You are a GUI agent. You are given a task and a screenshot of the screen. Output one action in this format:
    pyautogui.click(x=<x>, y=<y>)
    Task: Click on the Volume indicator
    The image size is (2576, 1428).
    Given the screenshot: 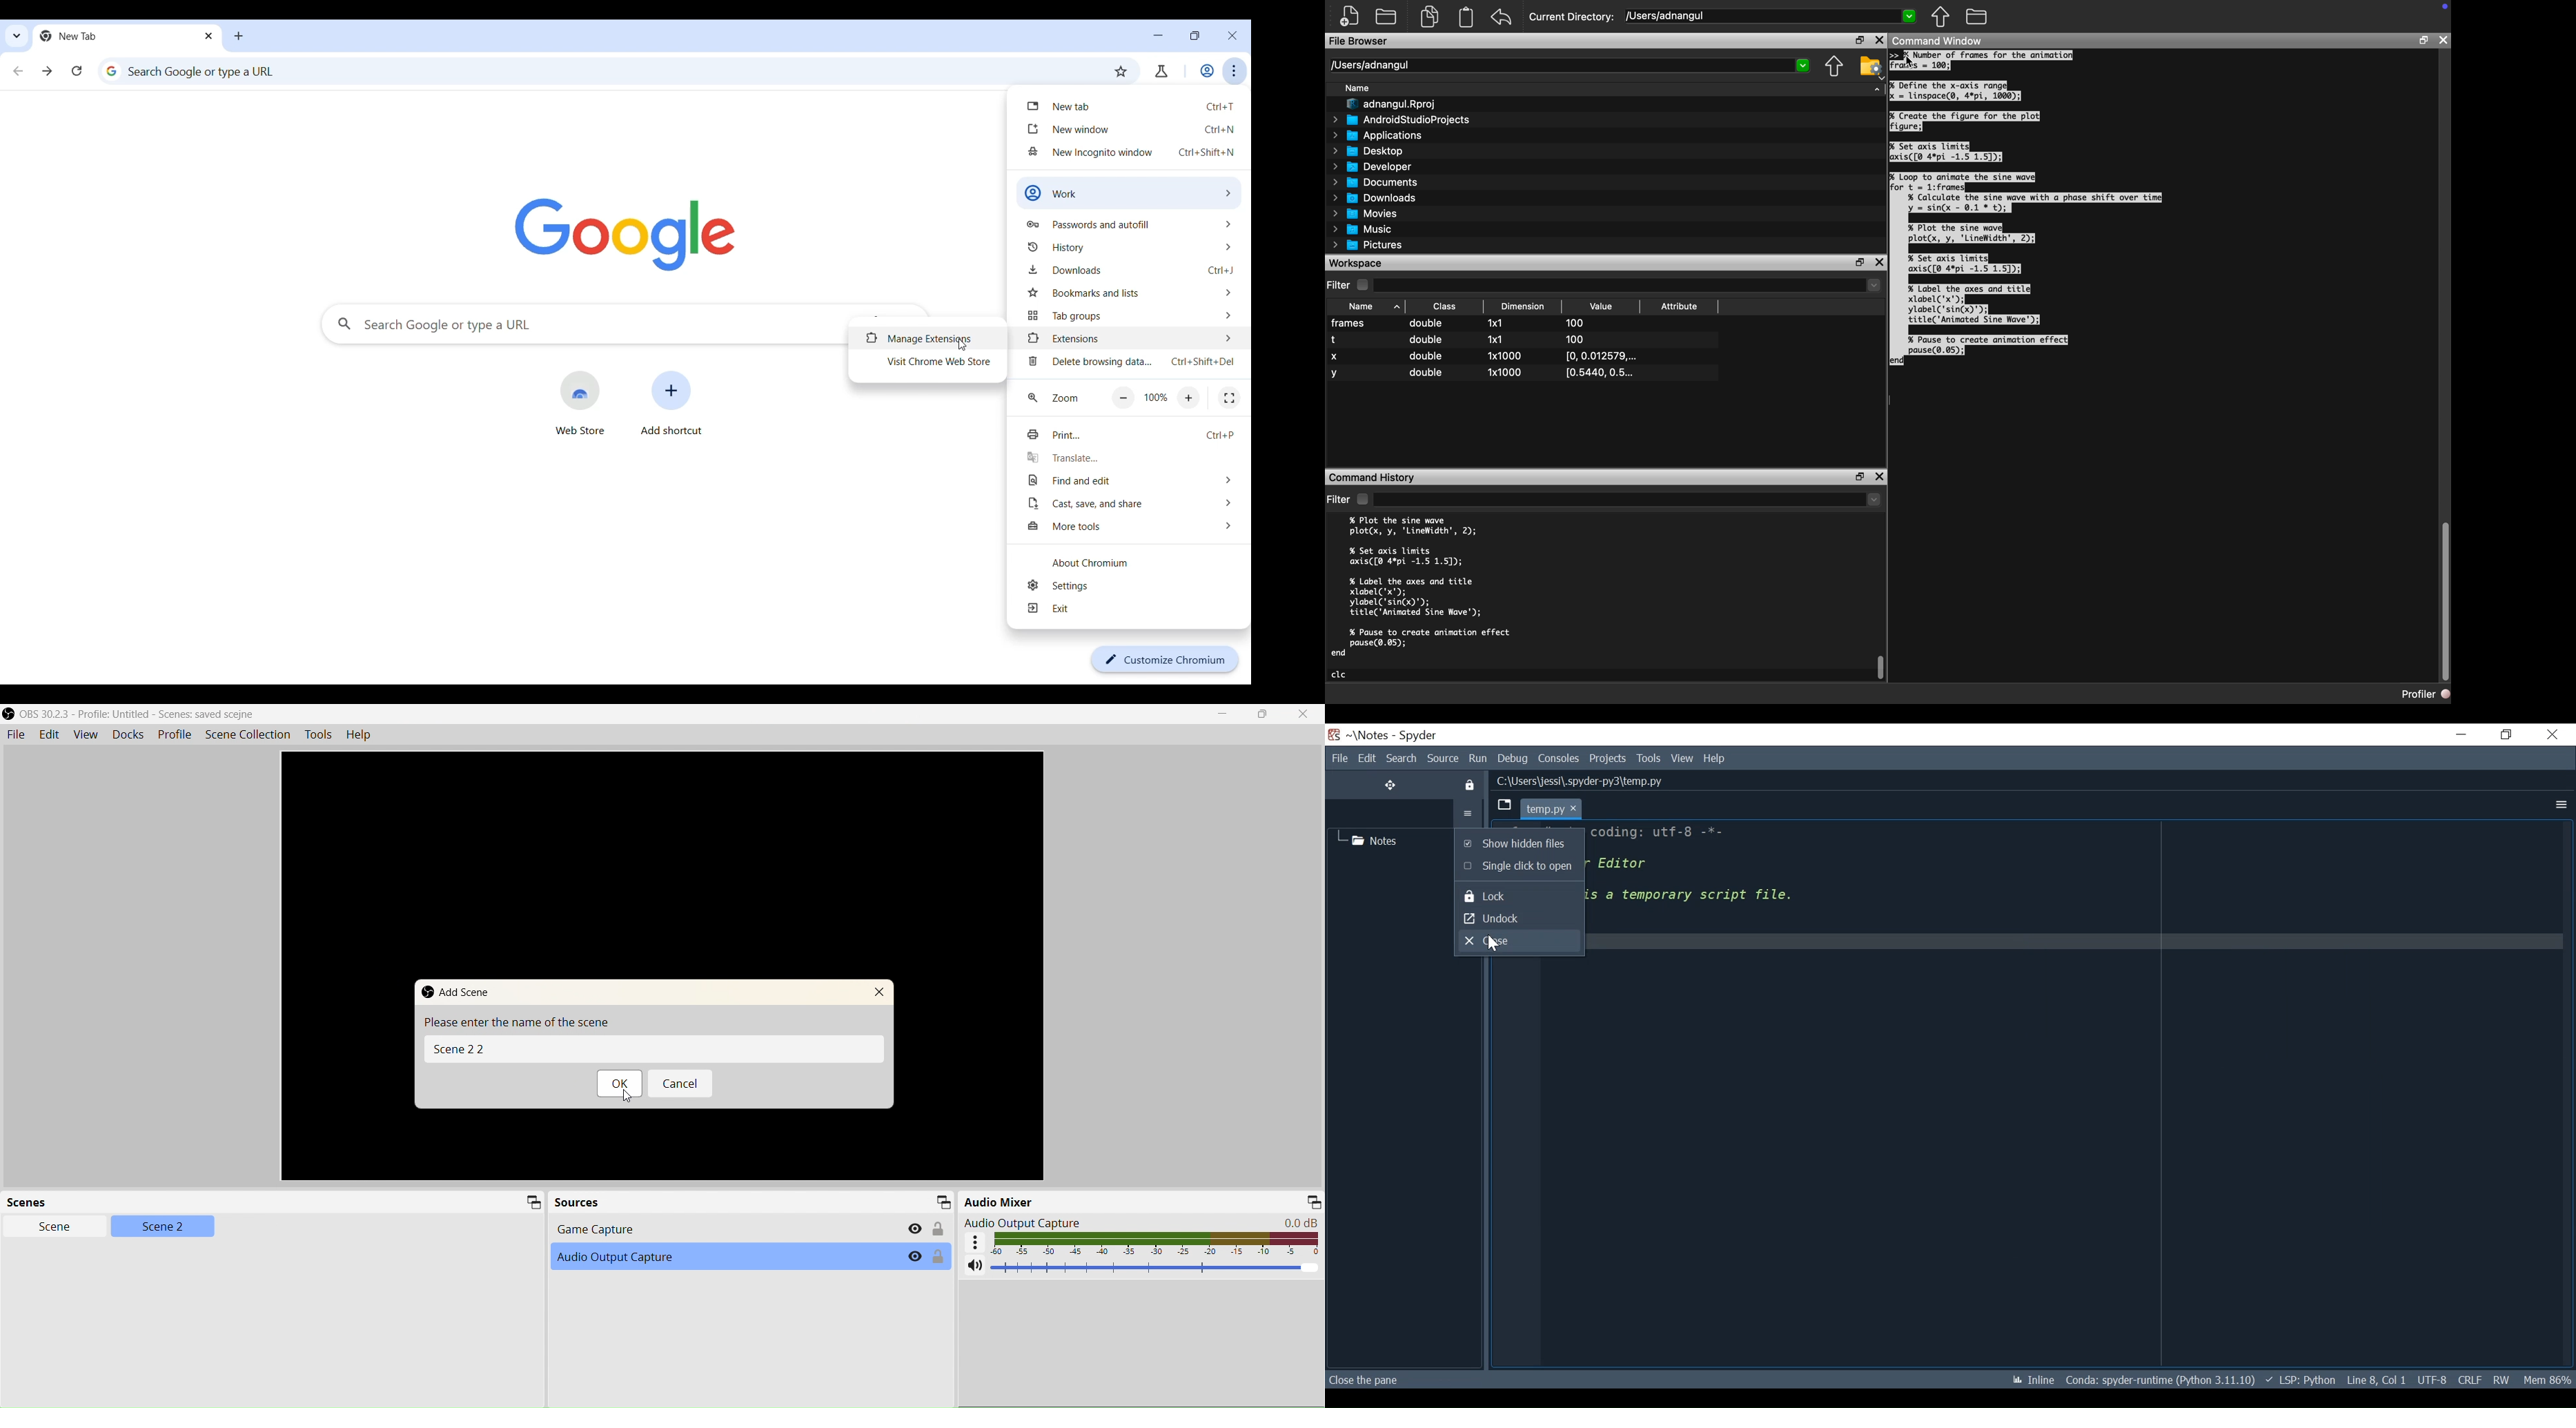 What is the action you would take?
    pyautogui.click(x=1157, y=1243)
    